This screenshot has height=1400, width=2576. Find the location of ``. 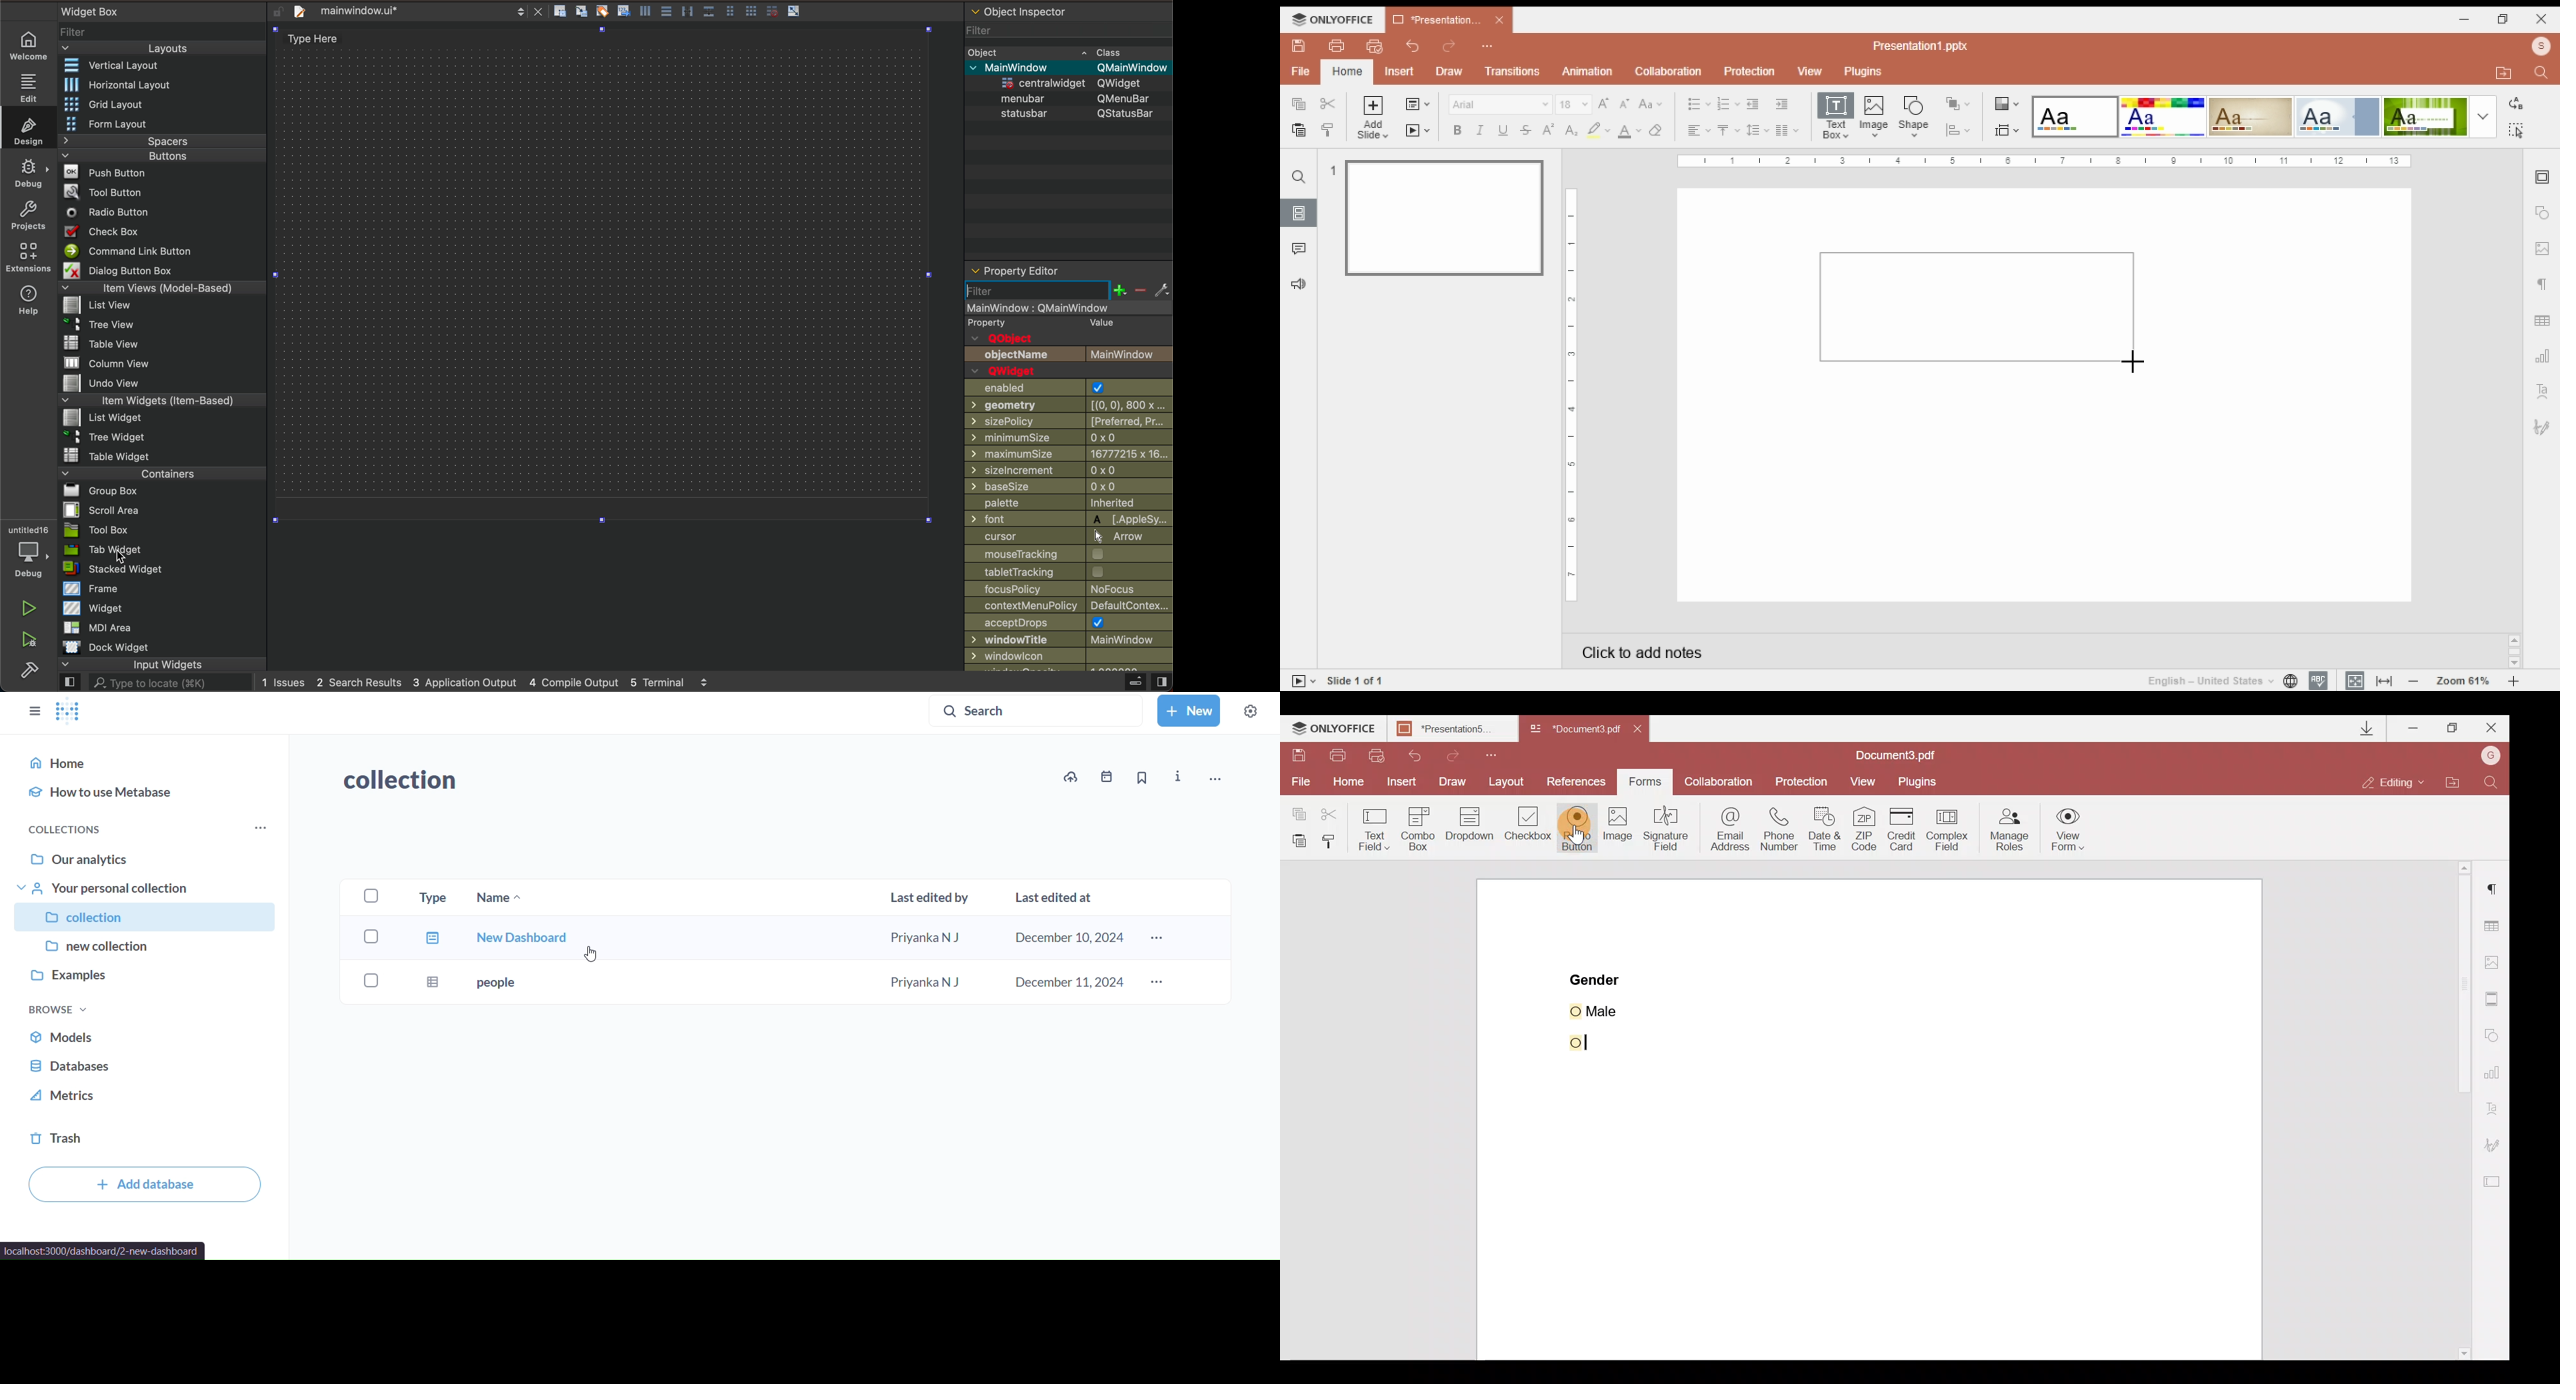

 is located at coordinates (1071, 656).